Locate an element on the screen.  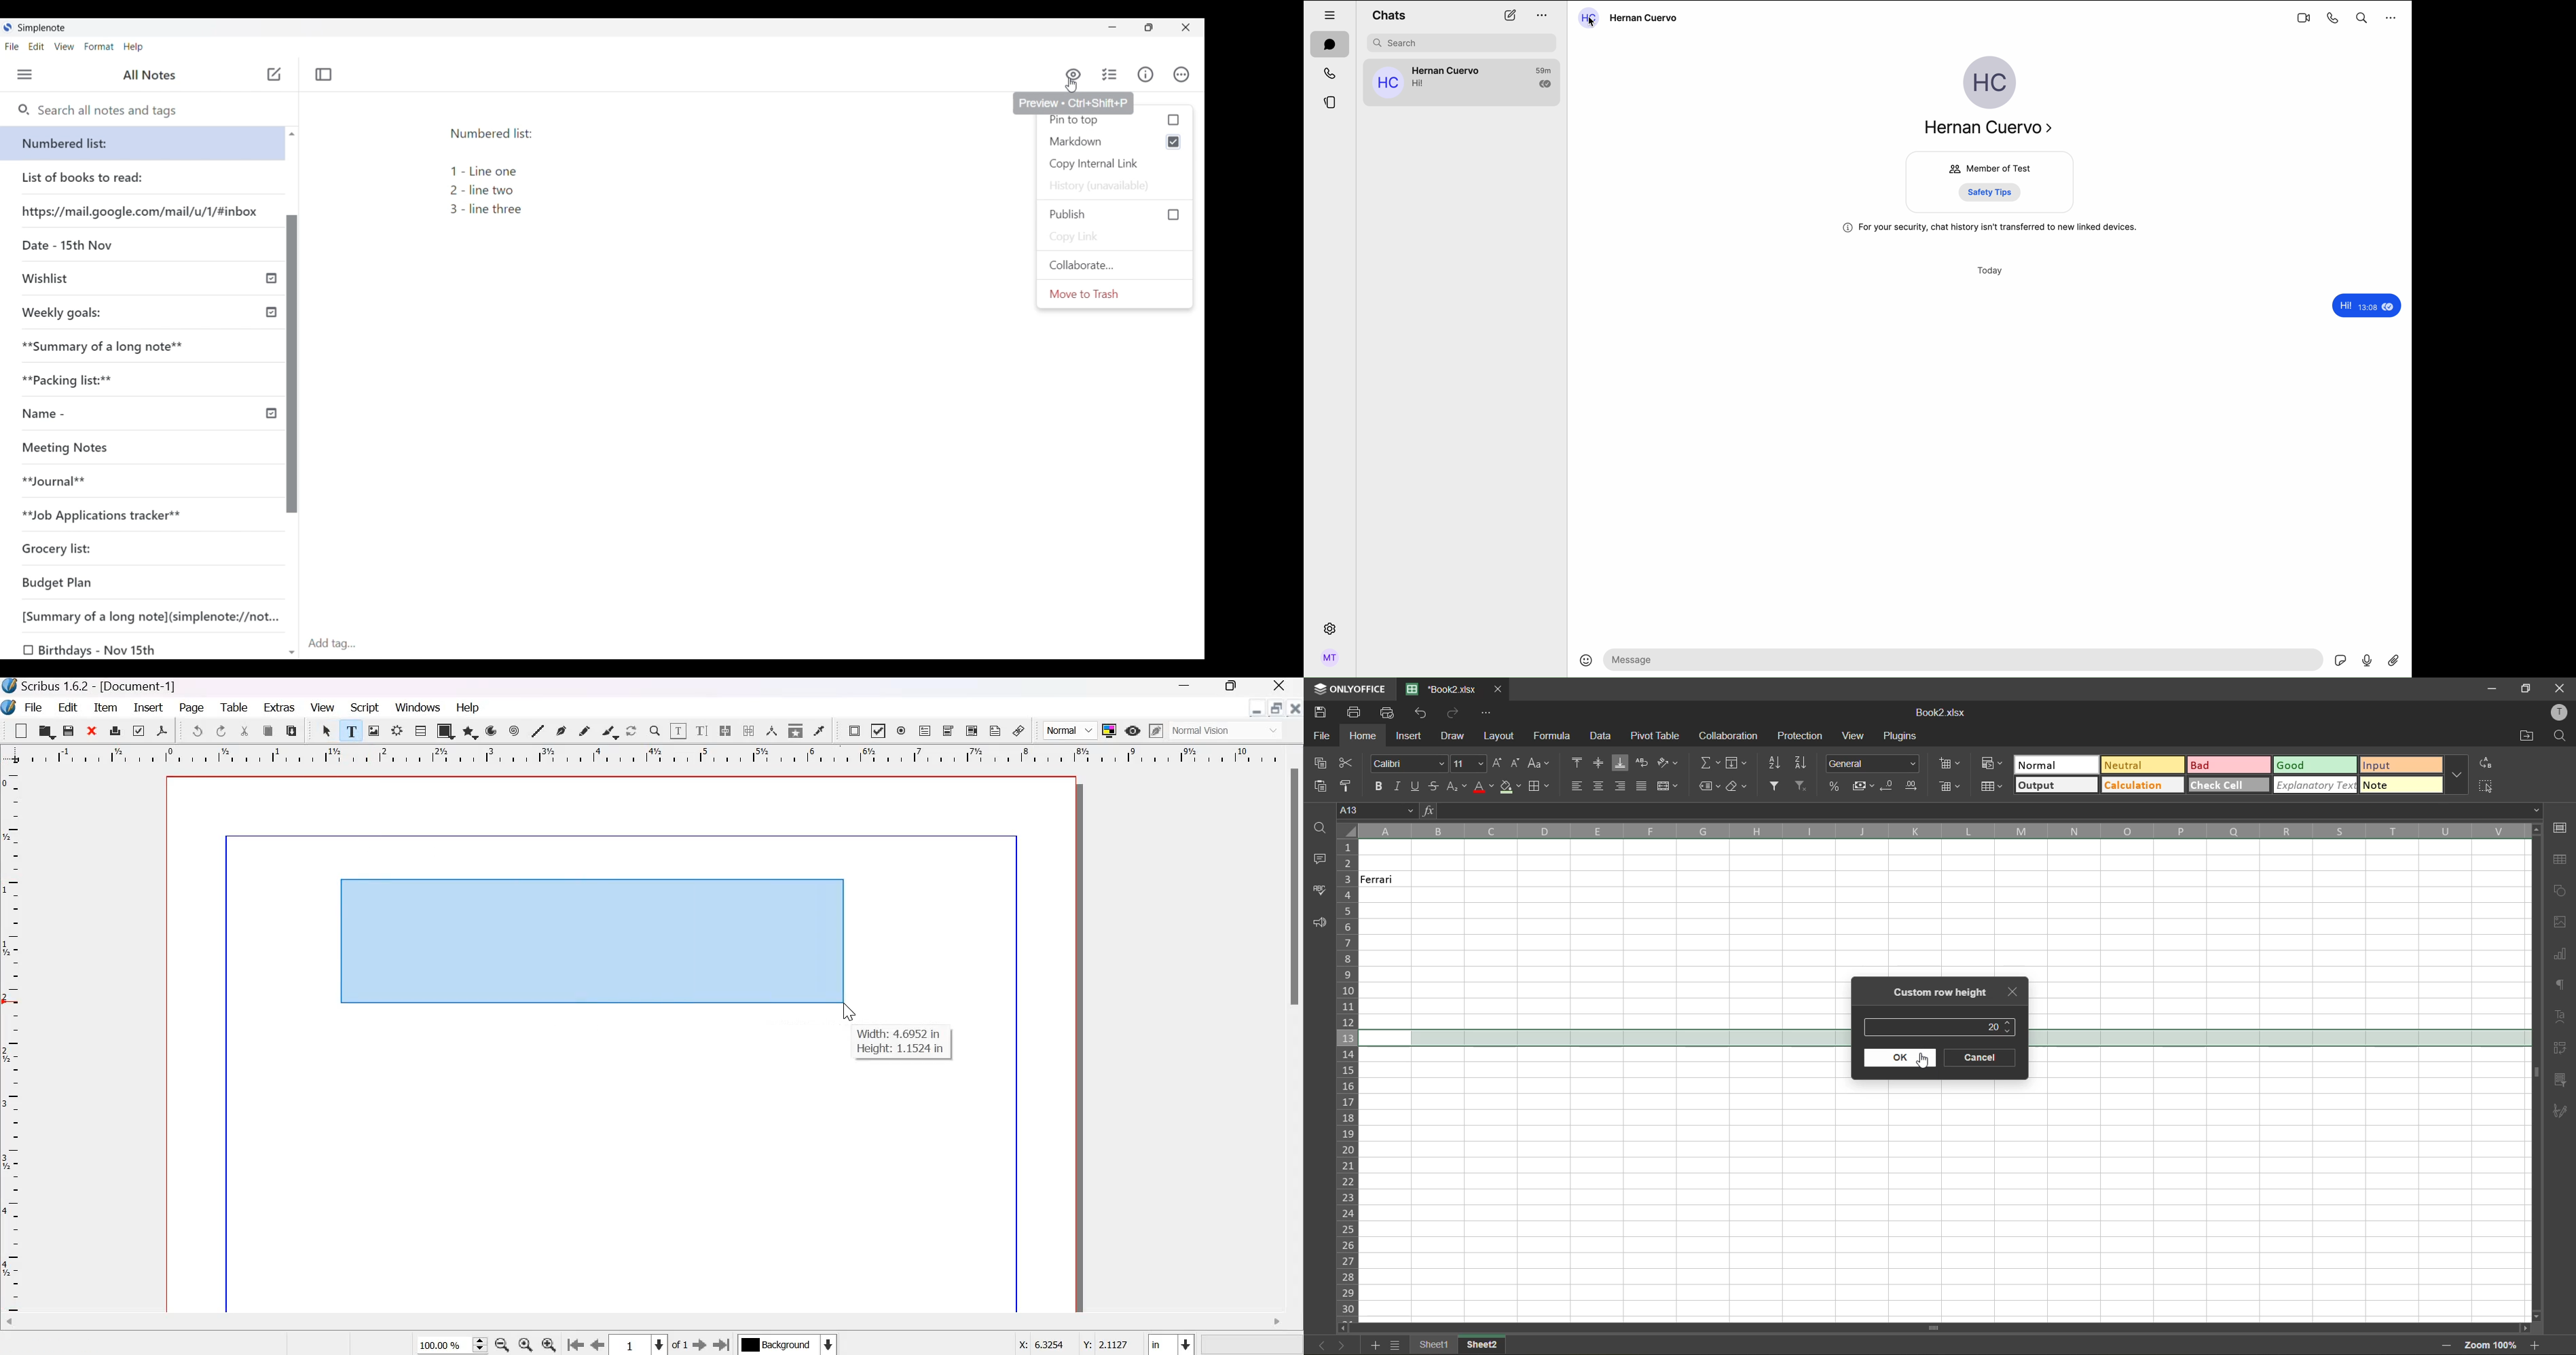
conditional formatting is located at coordinates (1992, 764).